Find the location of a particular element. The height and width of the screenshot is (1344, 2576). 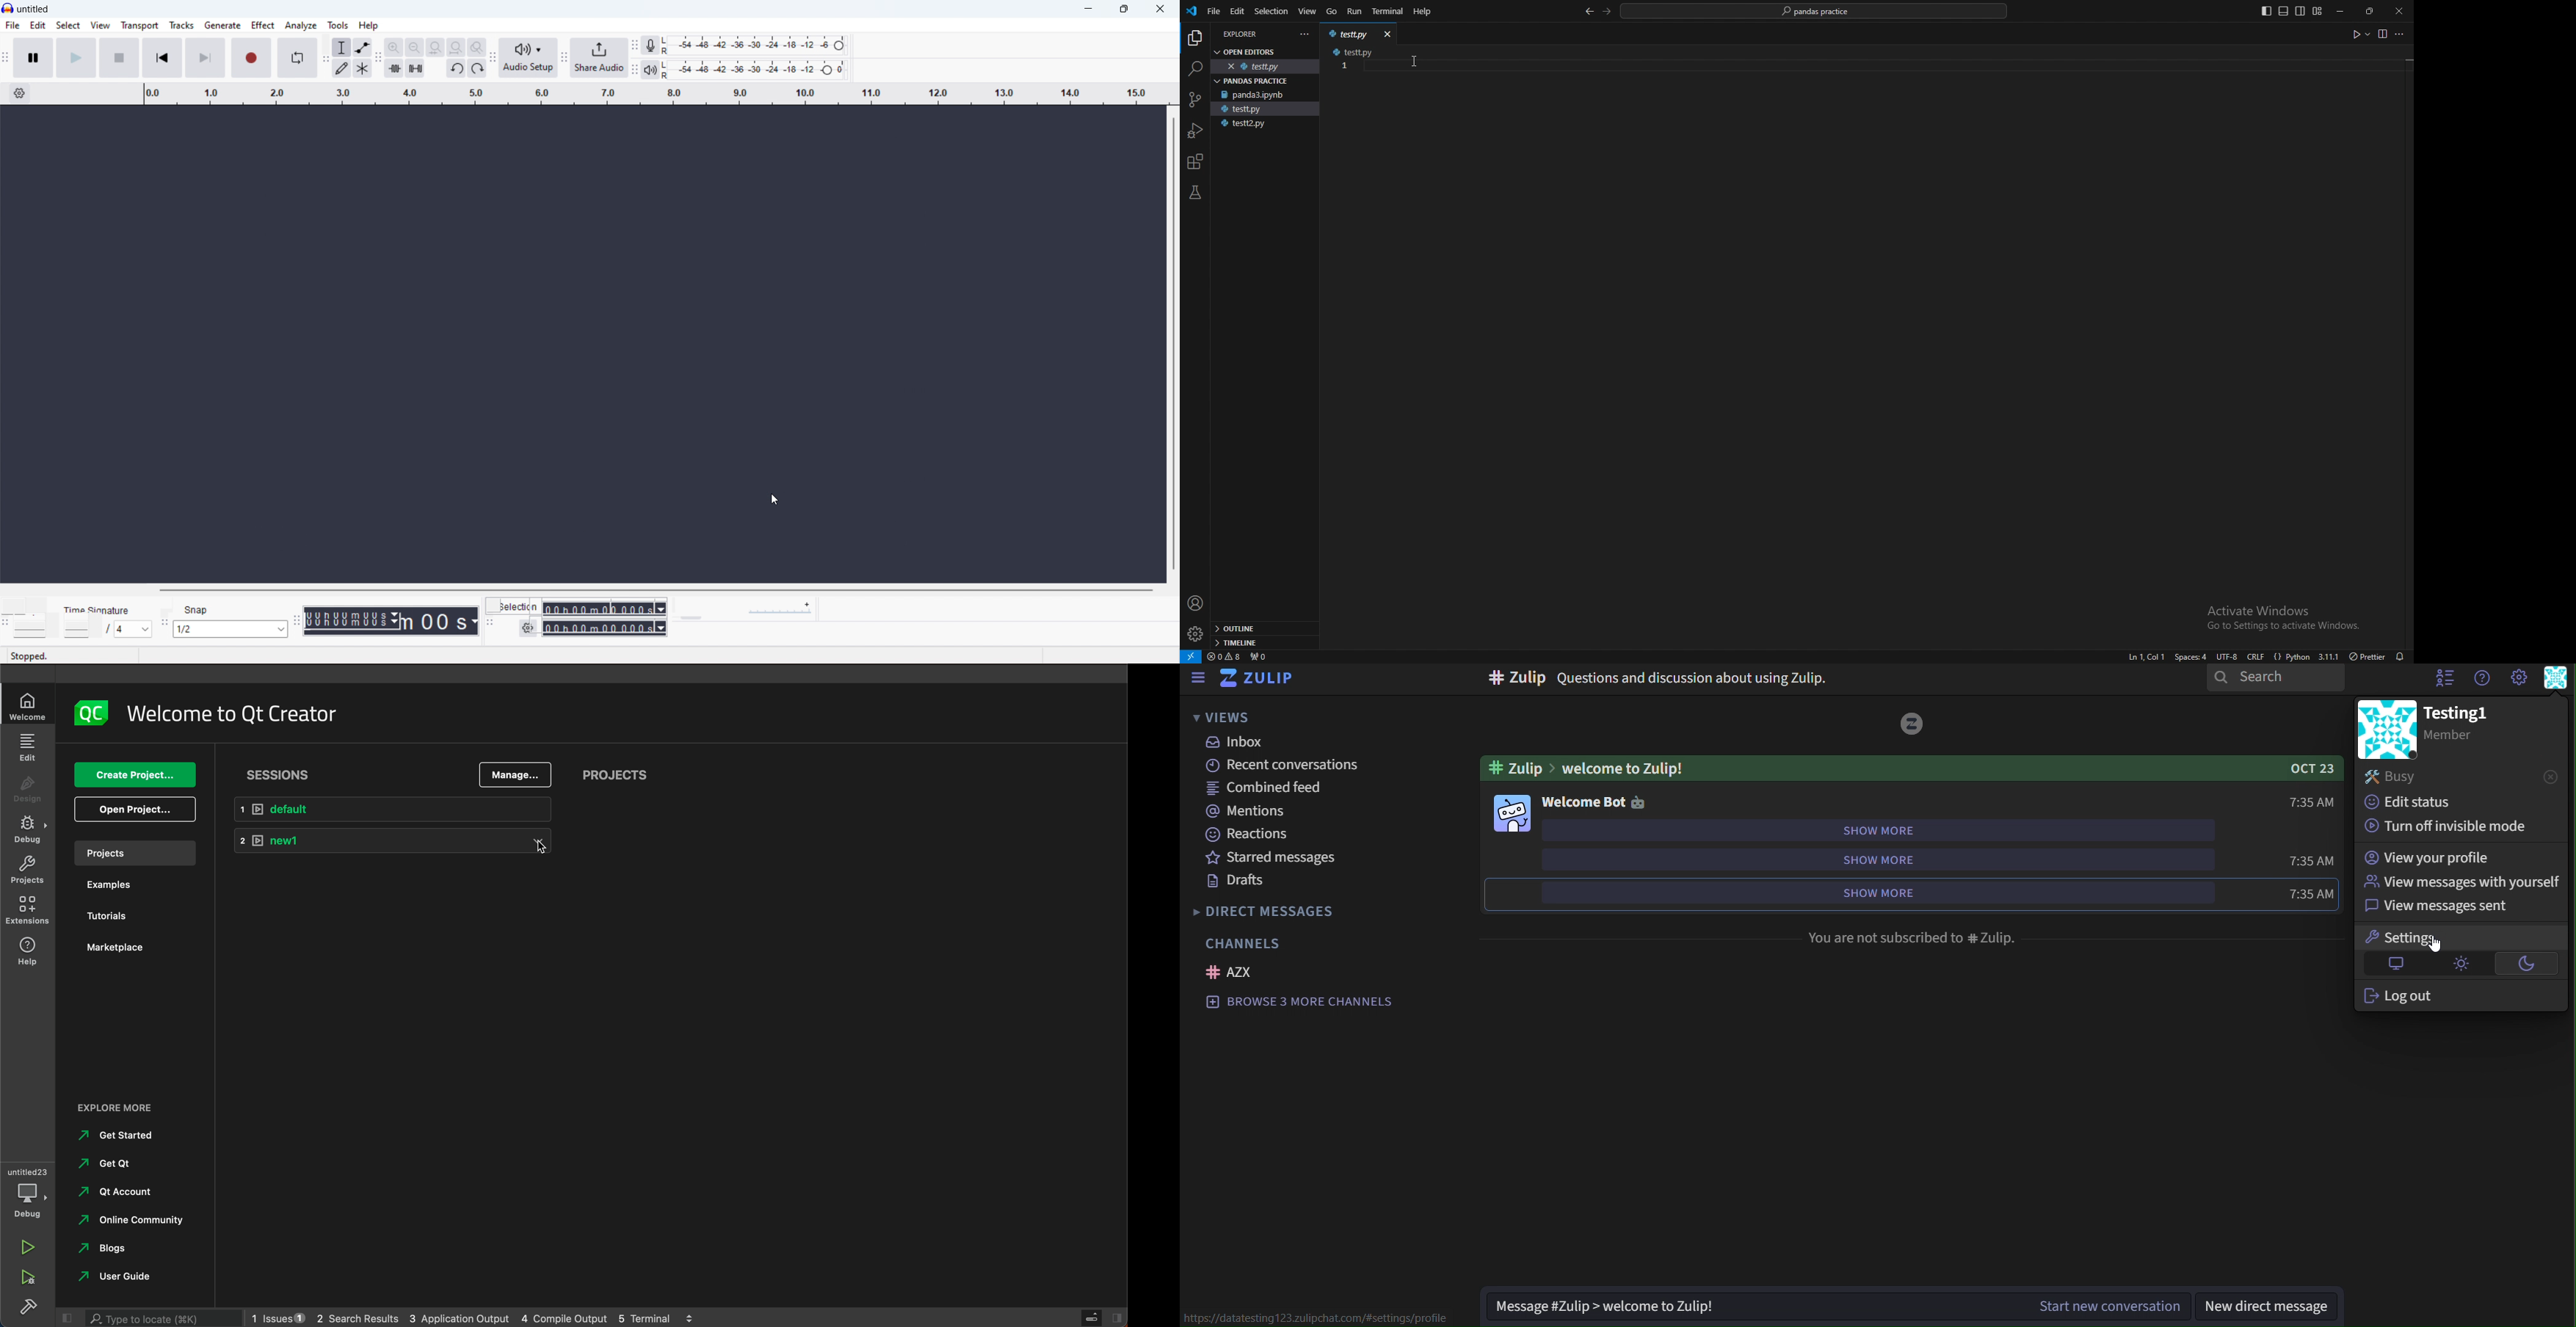

toggle zoom is located at coordinates (476, 47).